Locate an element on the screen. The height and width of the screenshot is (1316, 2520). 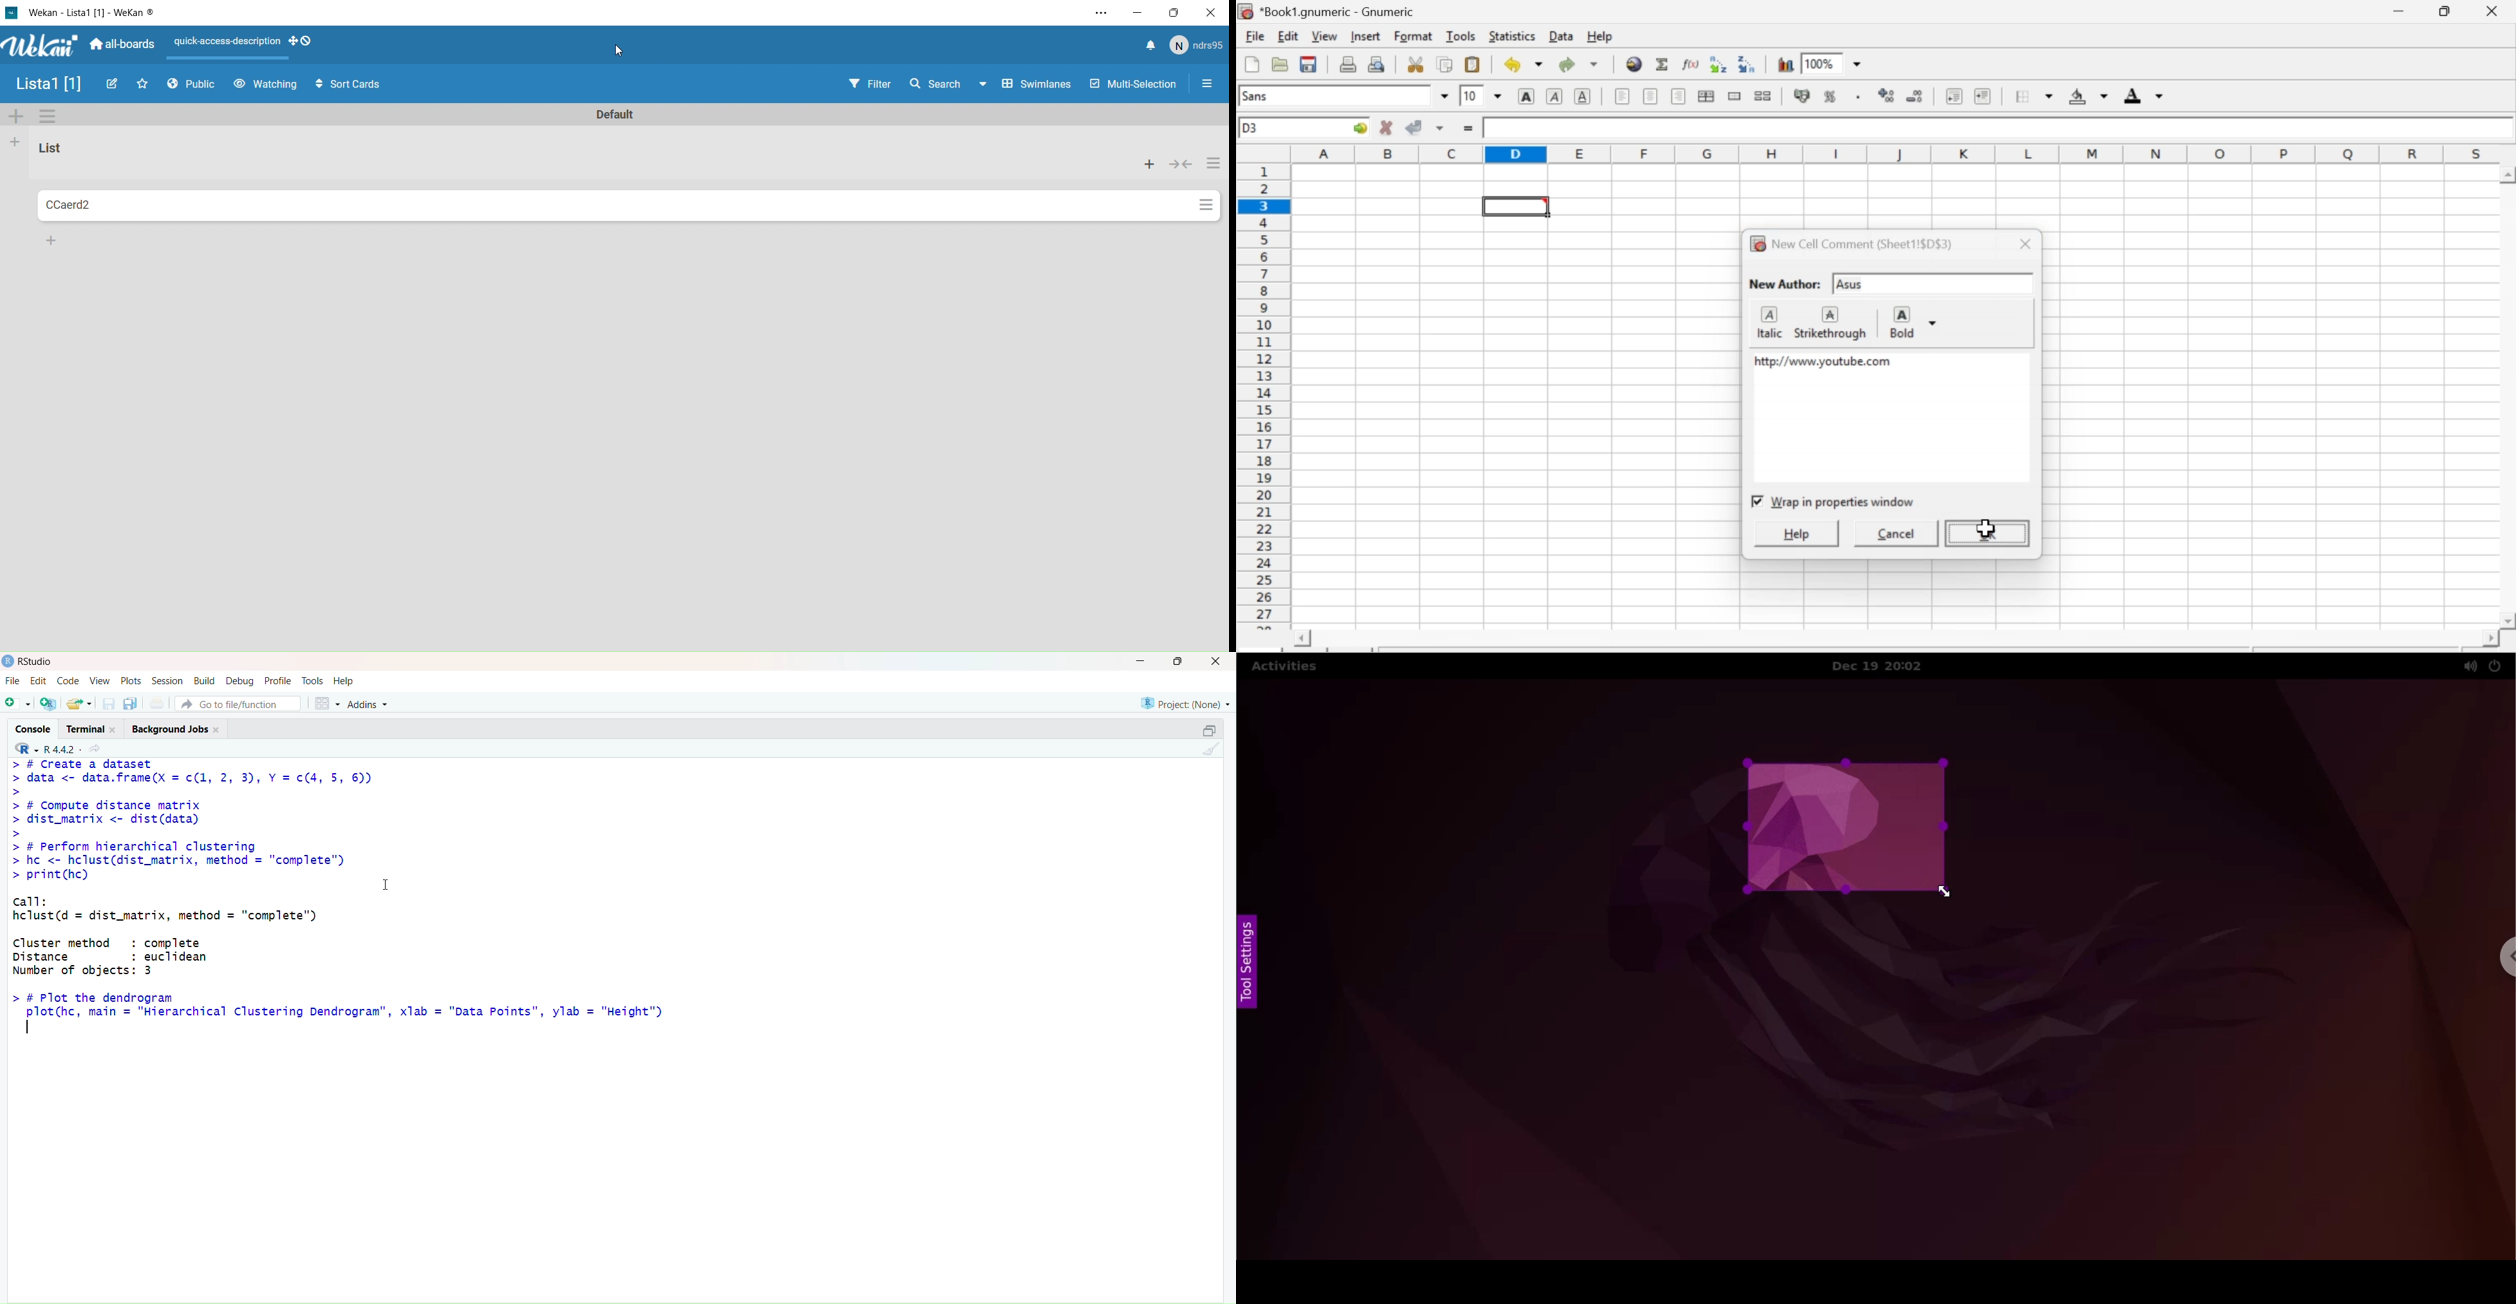
Minimize is located at coordinates (2398, 12).